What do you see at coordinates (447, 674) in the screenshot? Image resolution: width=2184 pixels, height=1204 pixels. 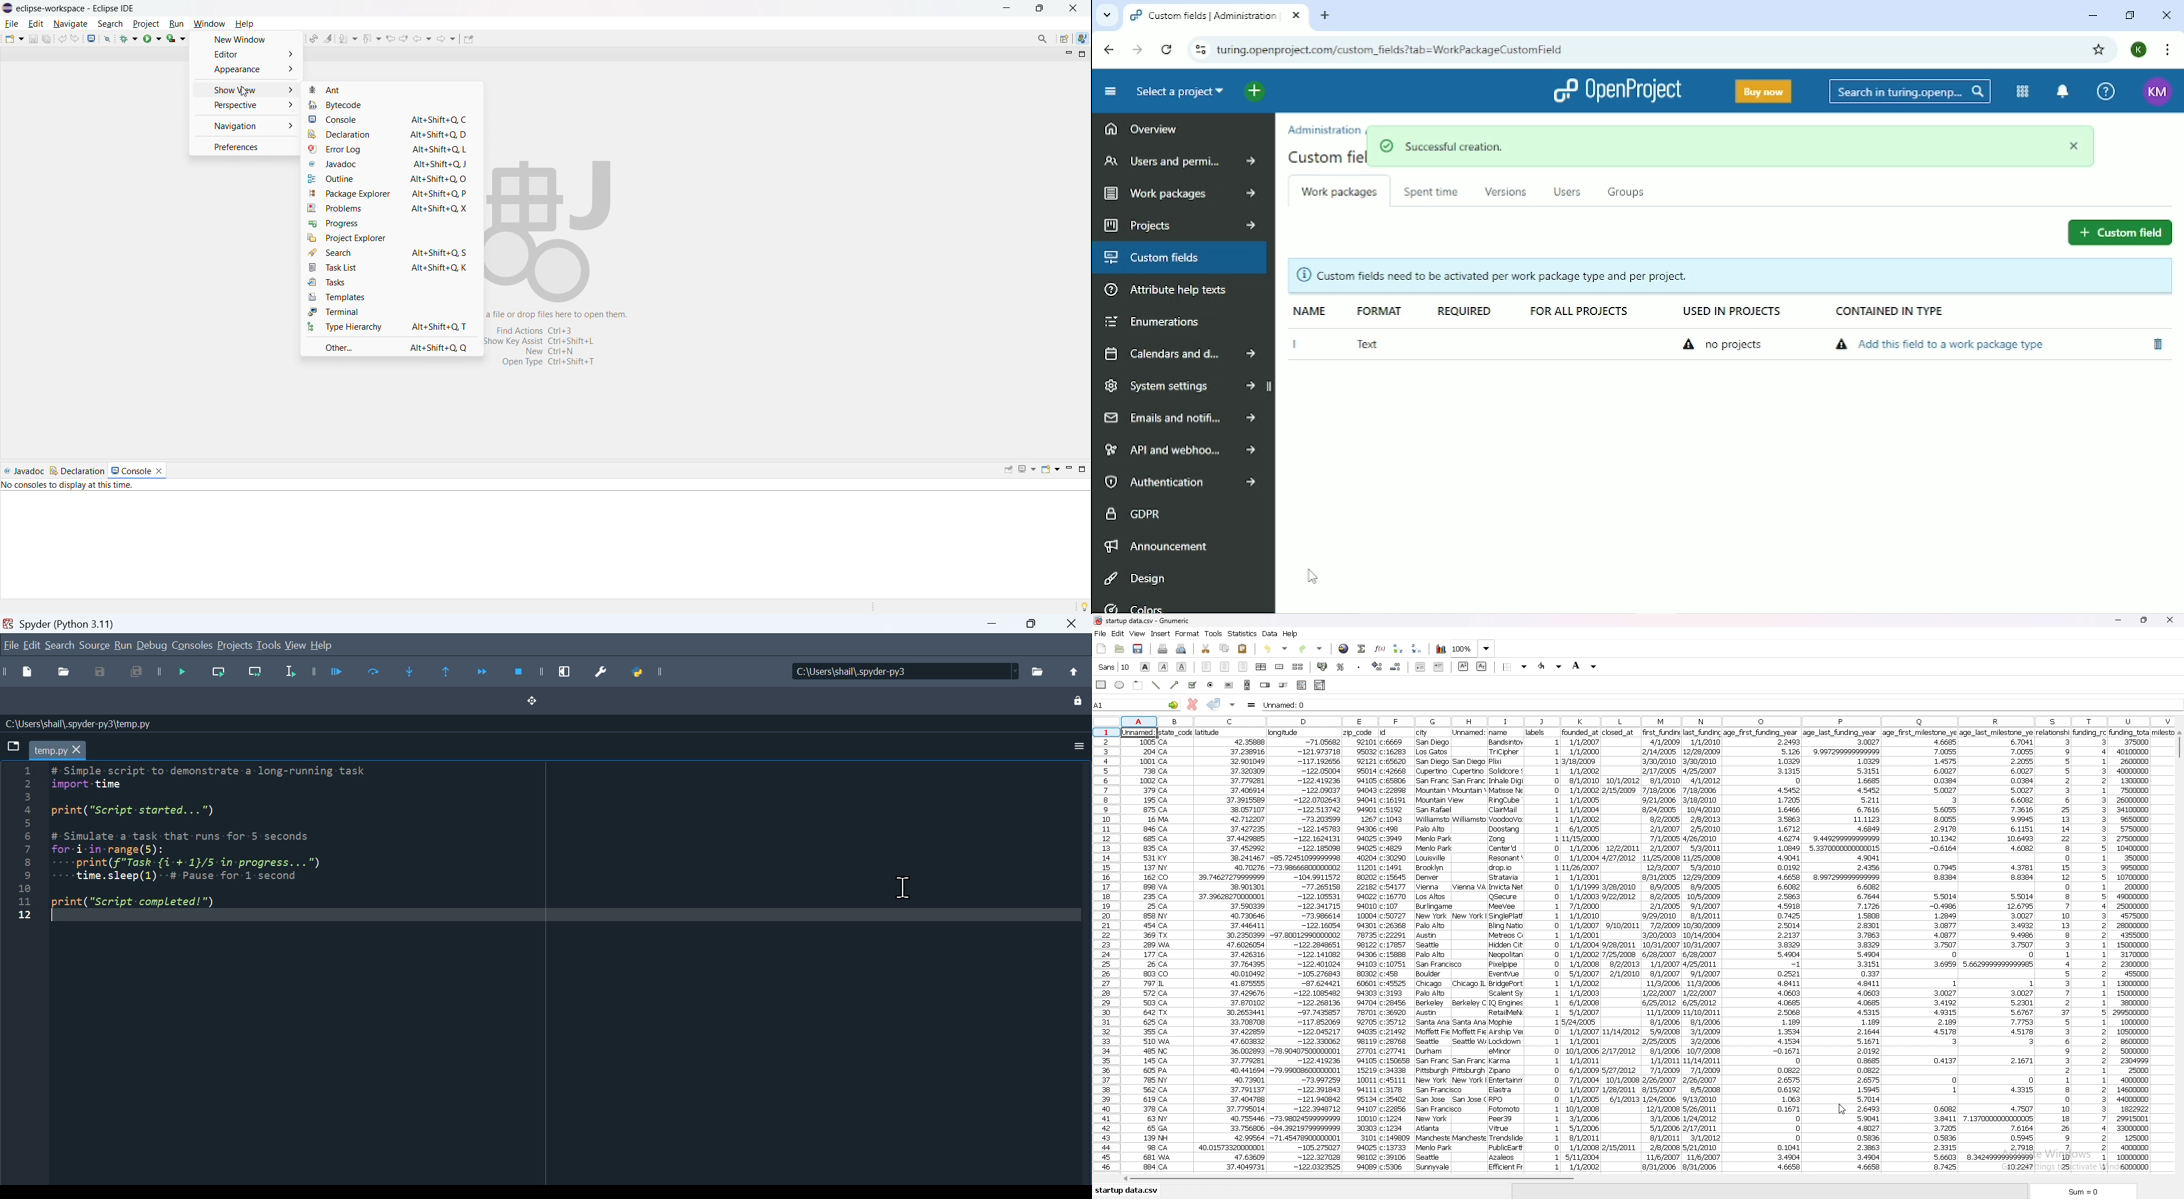 I see `Execute until same function returns` at bounding box center [447, 674].